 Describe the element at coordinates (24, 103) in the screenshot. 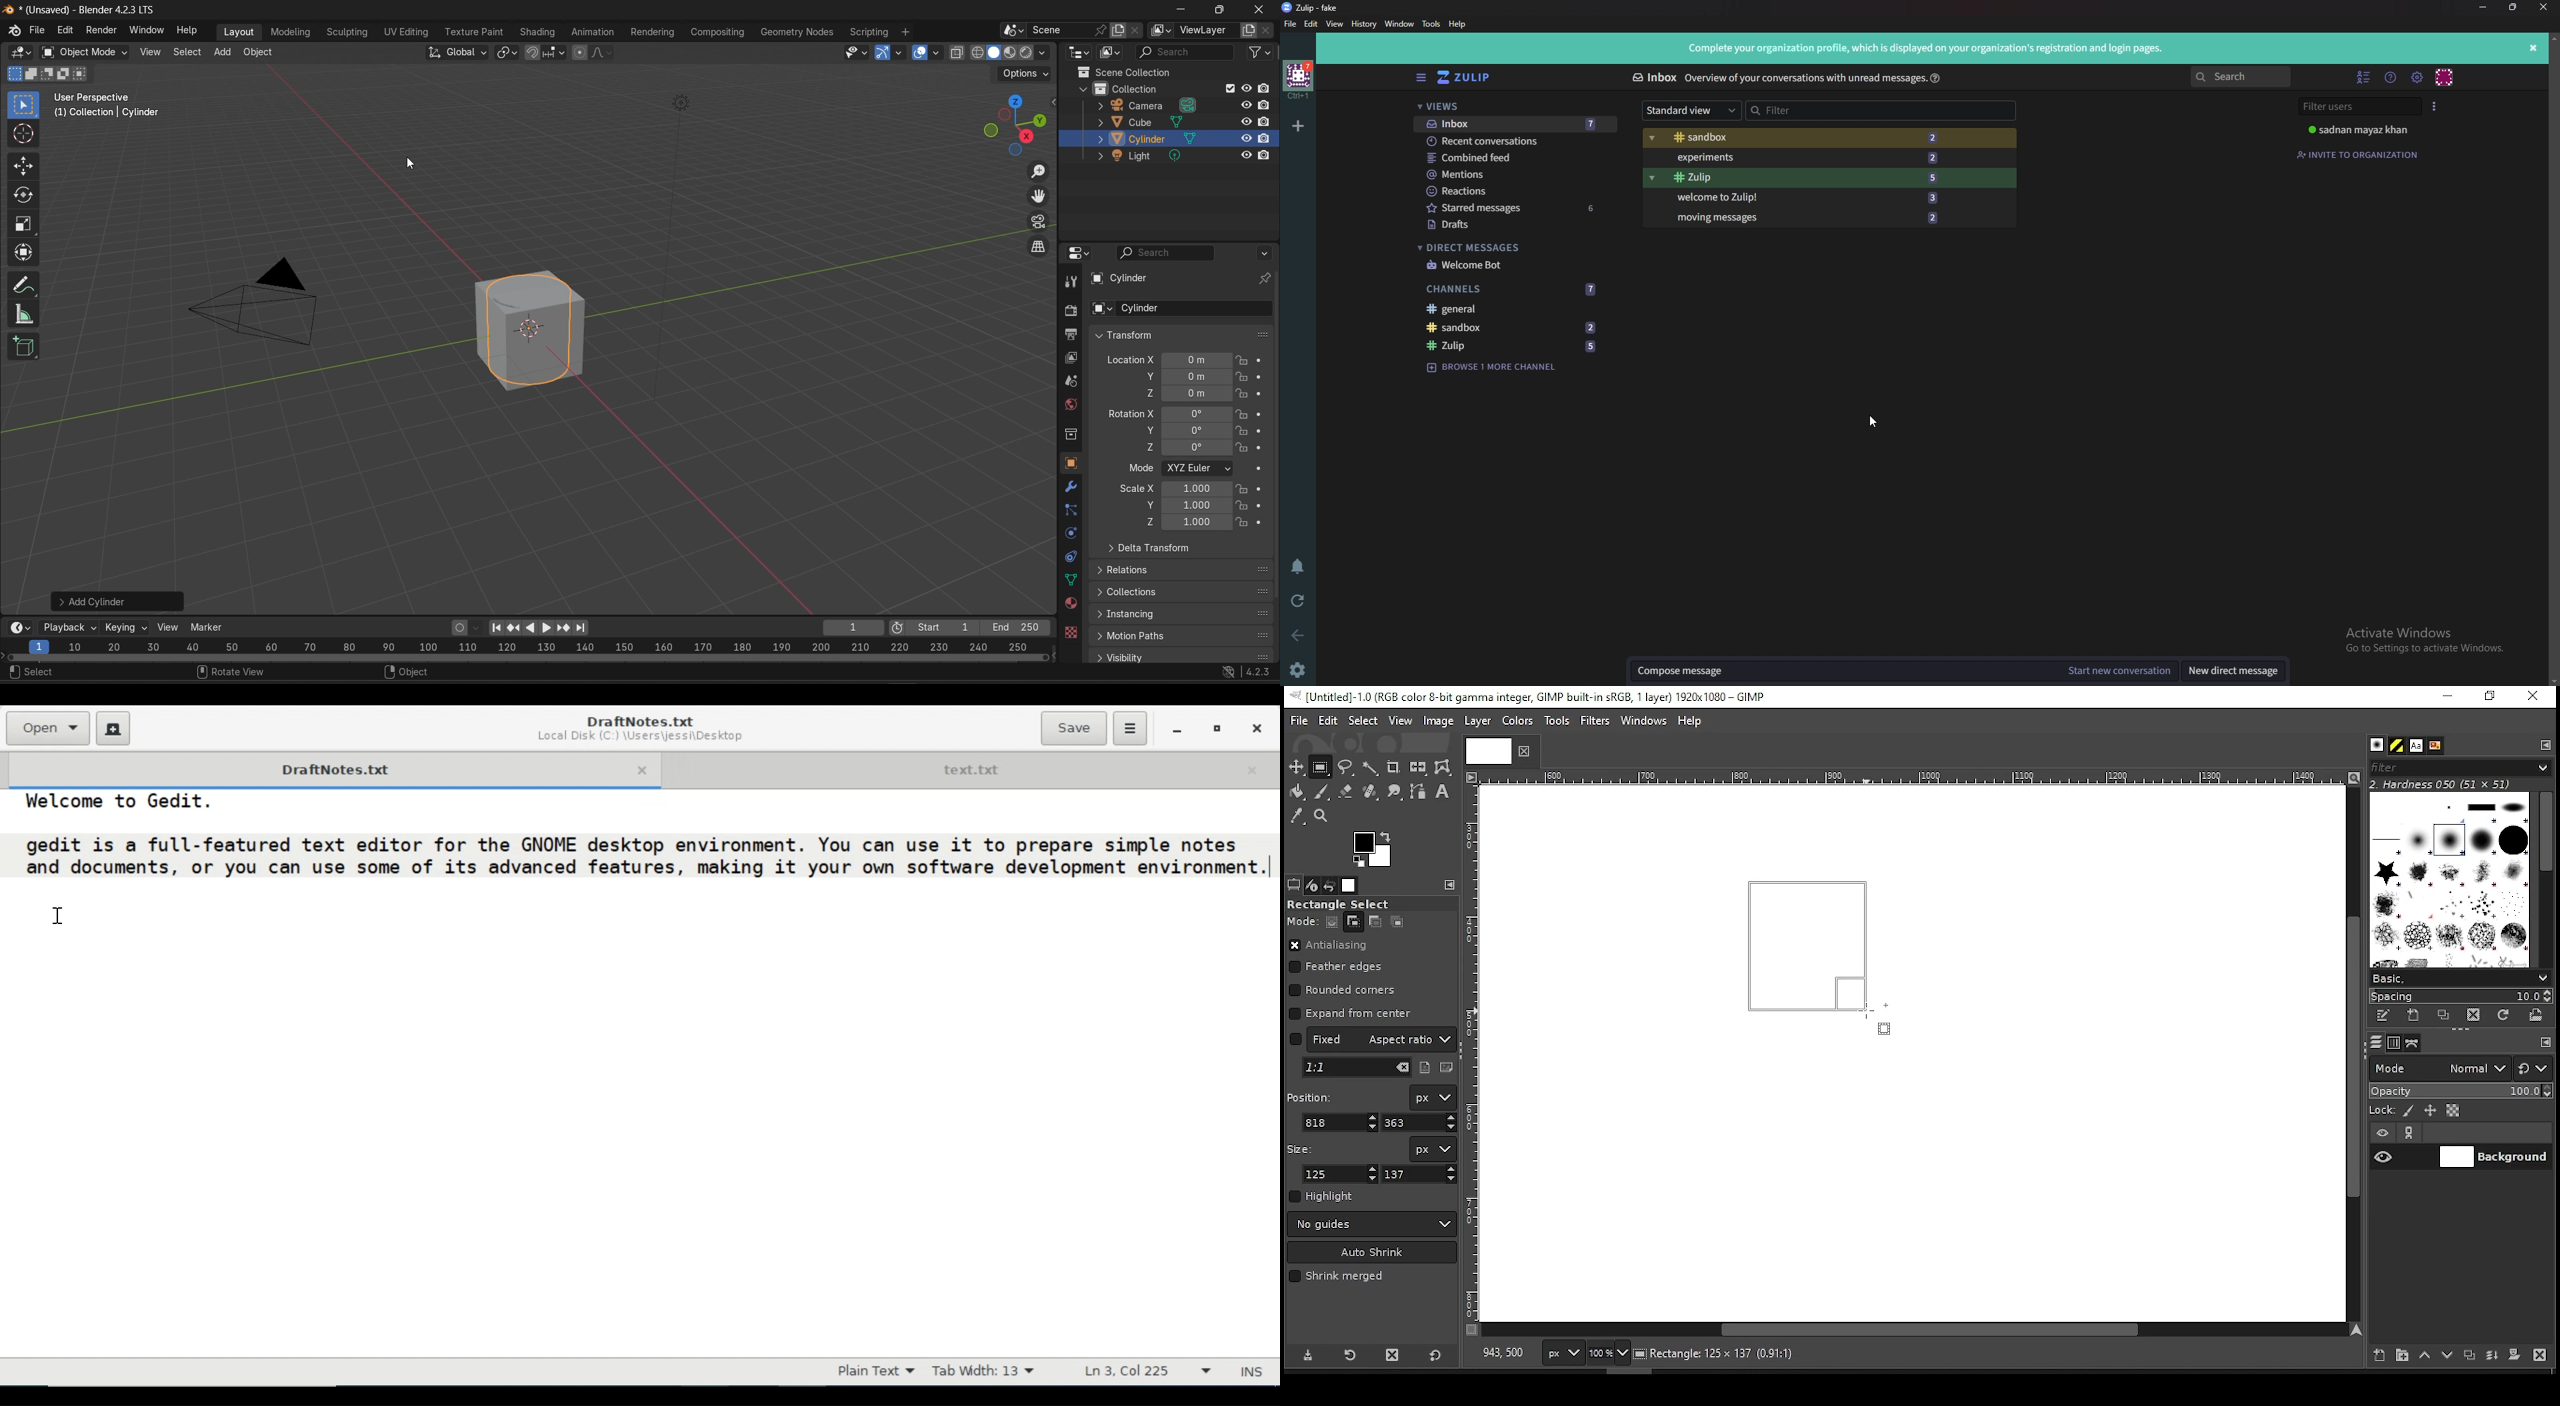

I see `select box` at that location.